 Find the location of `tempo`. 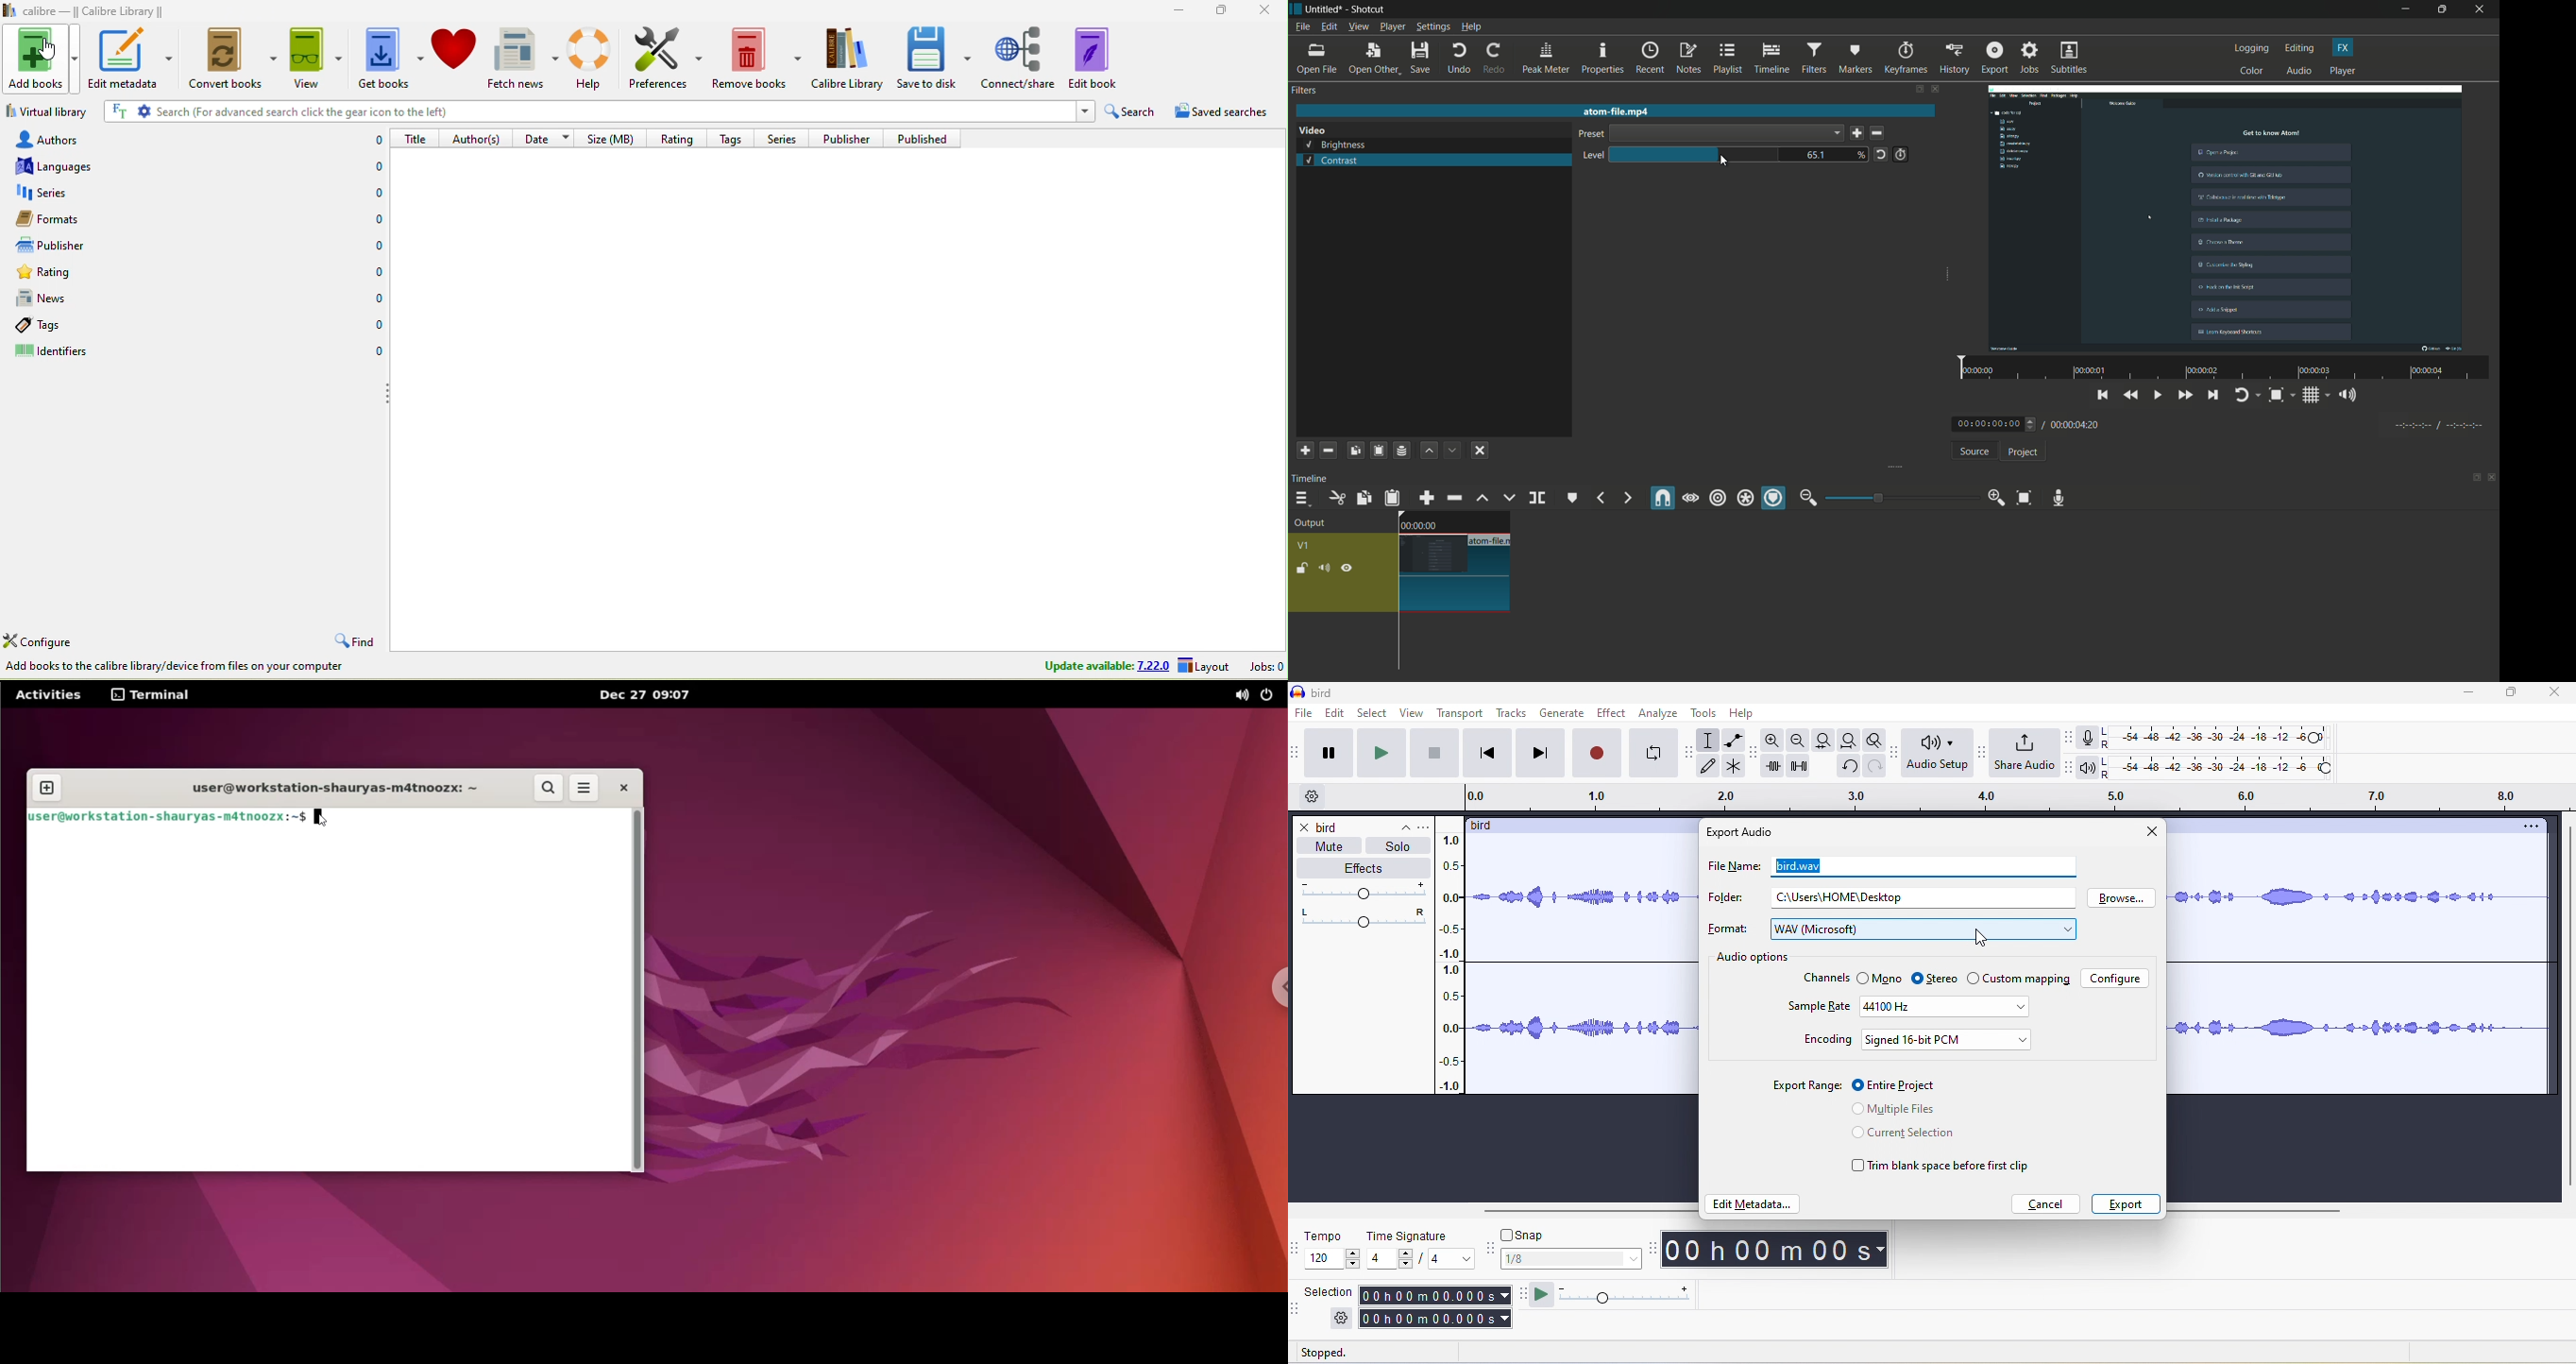

tempo is located at coordinates (1332, 1251).